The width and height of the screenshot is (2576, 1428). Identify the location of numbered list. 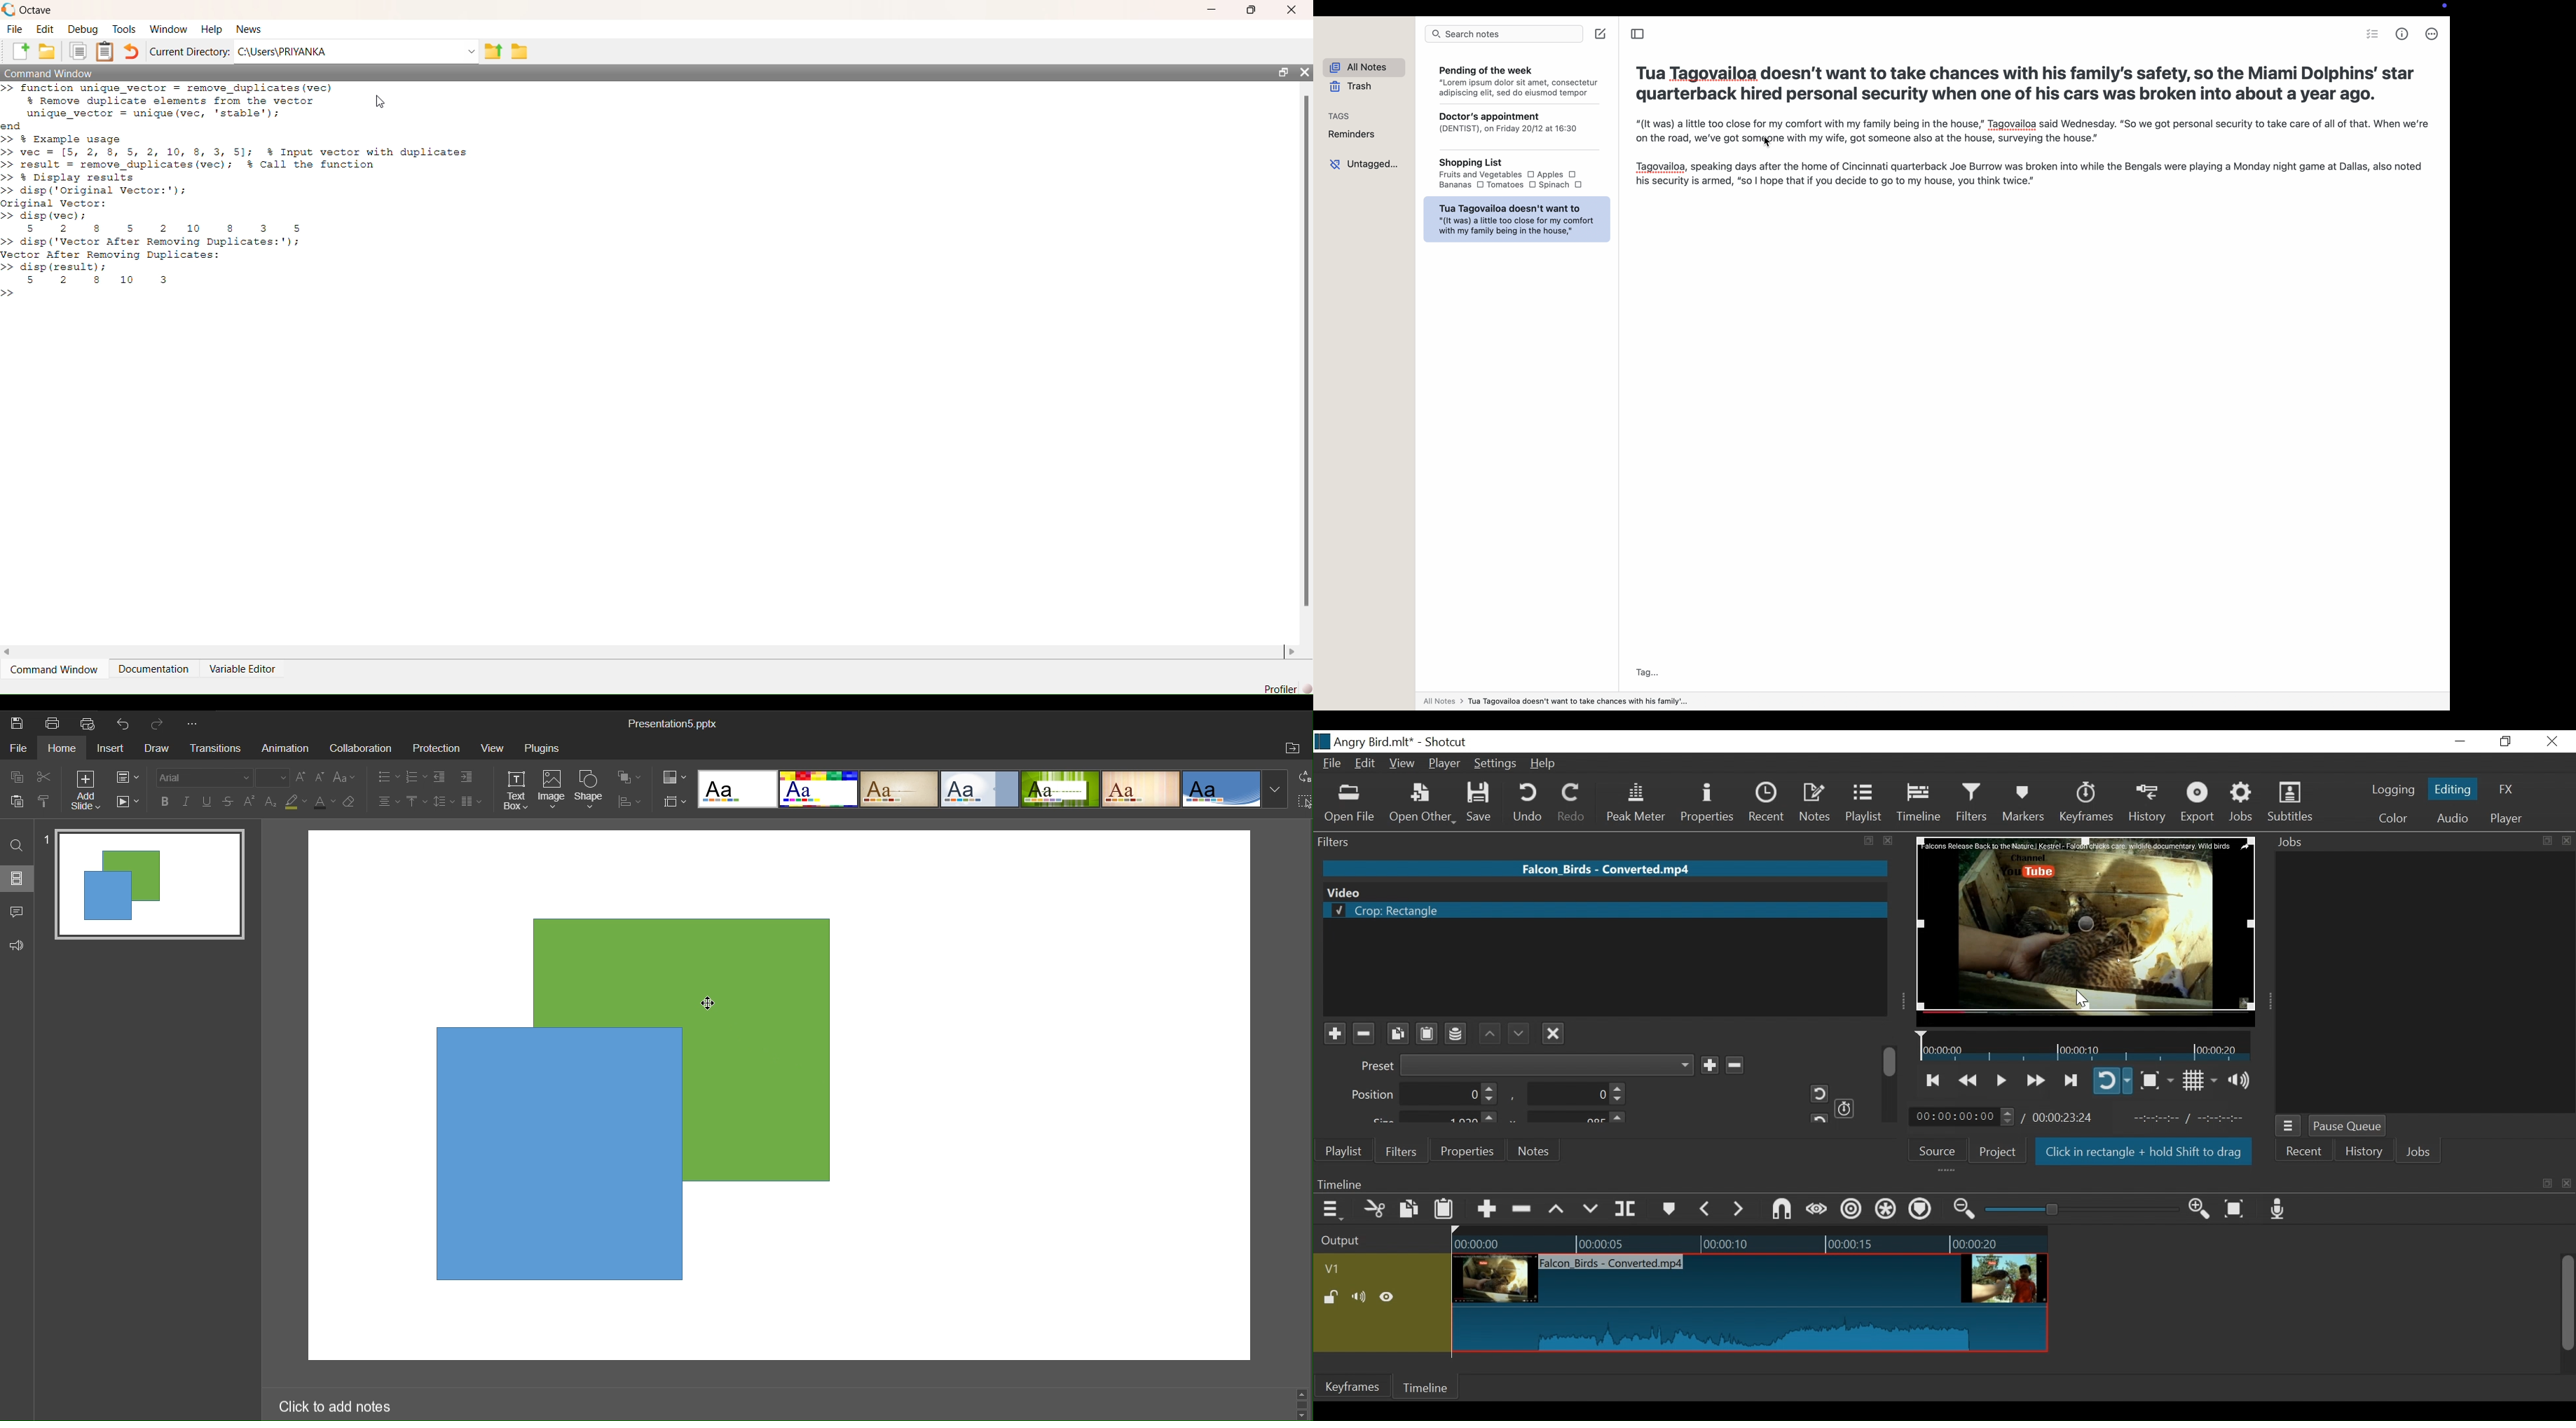
(415, 776).